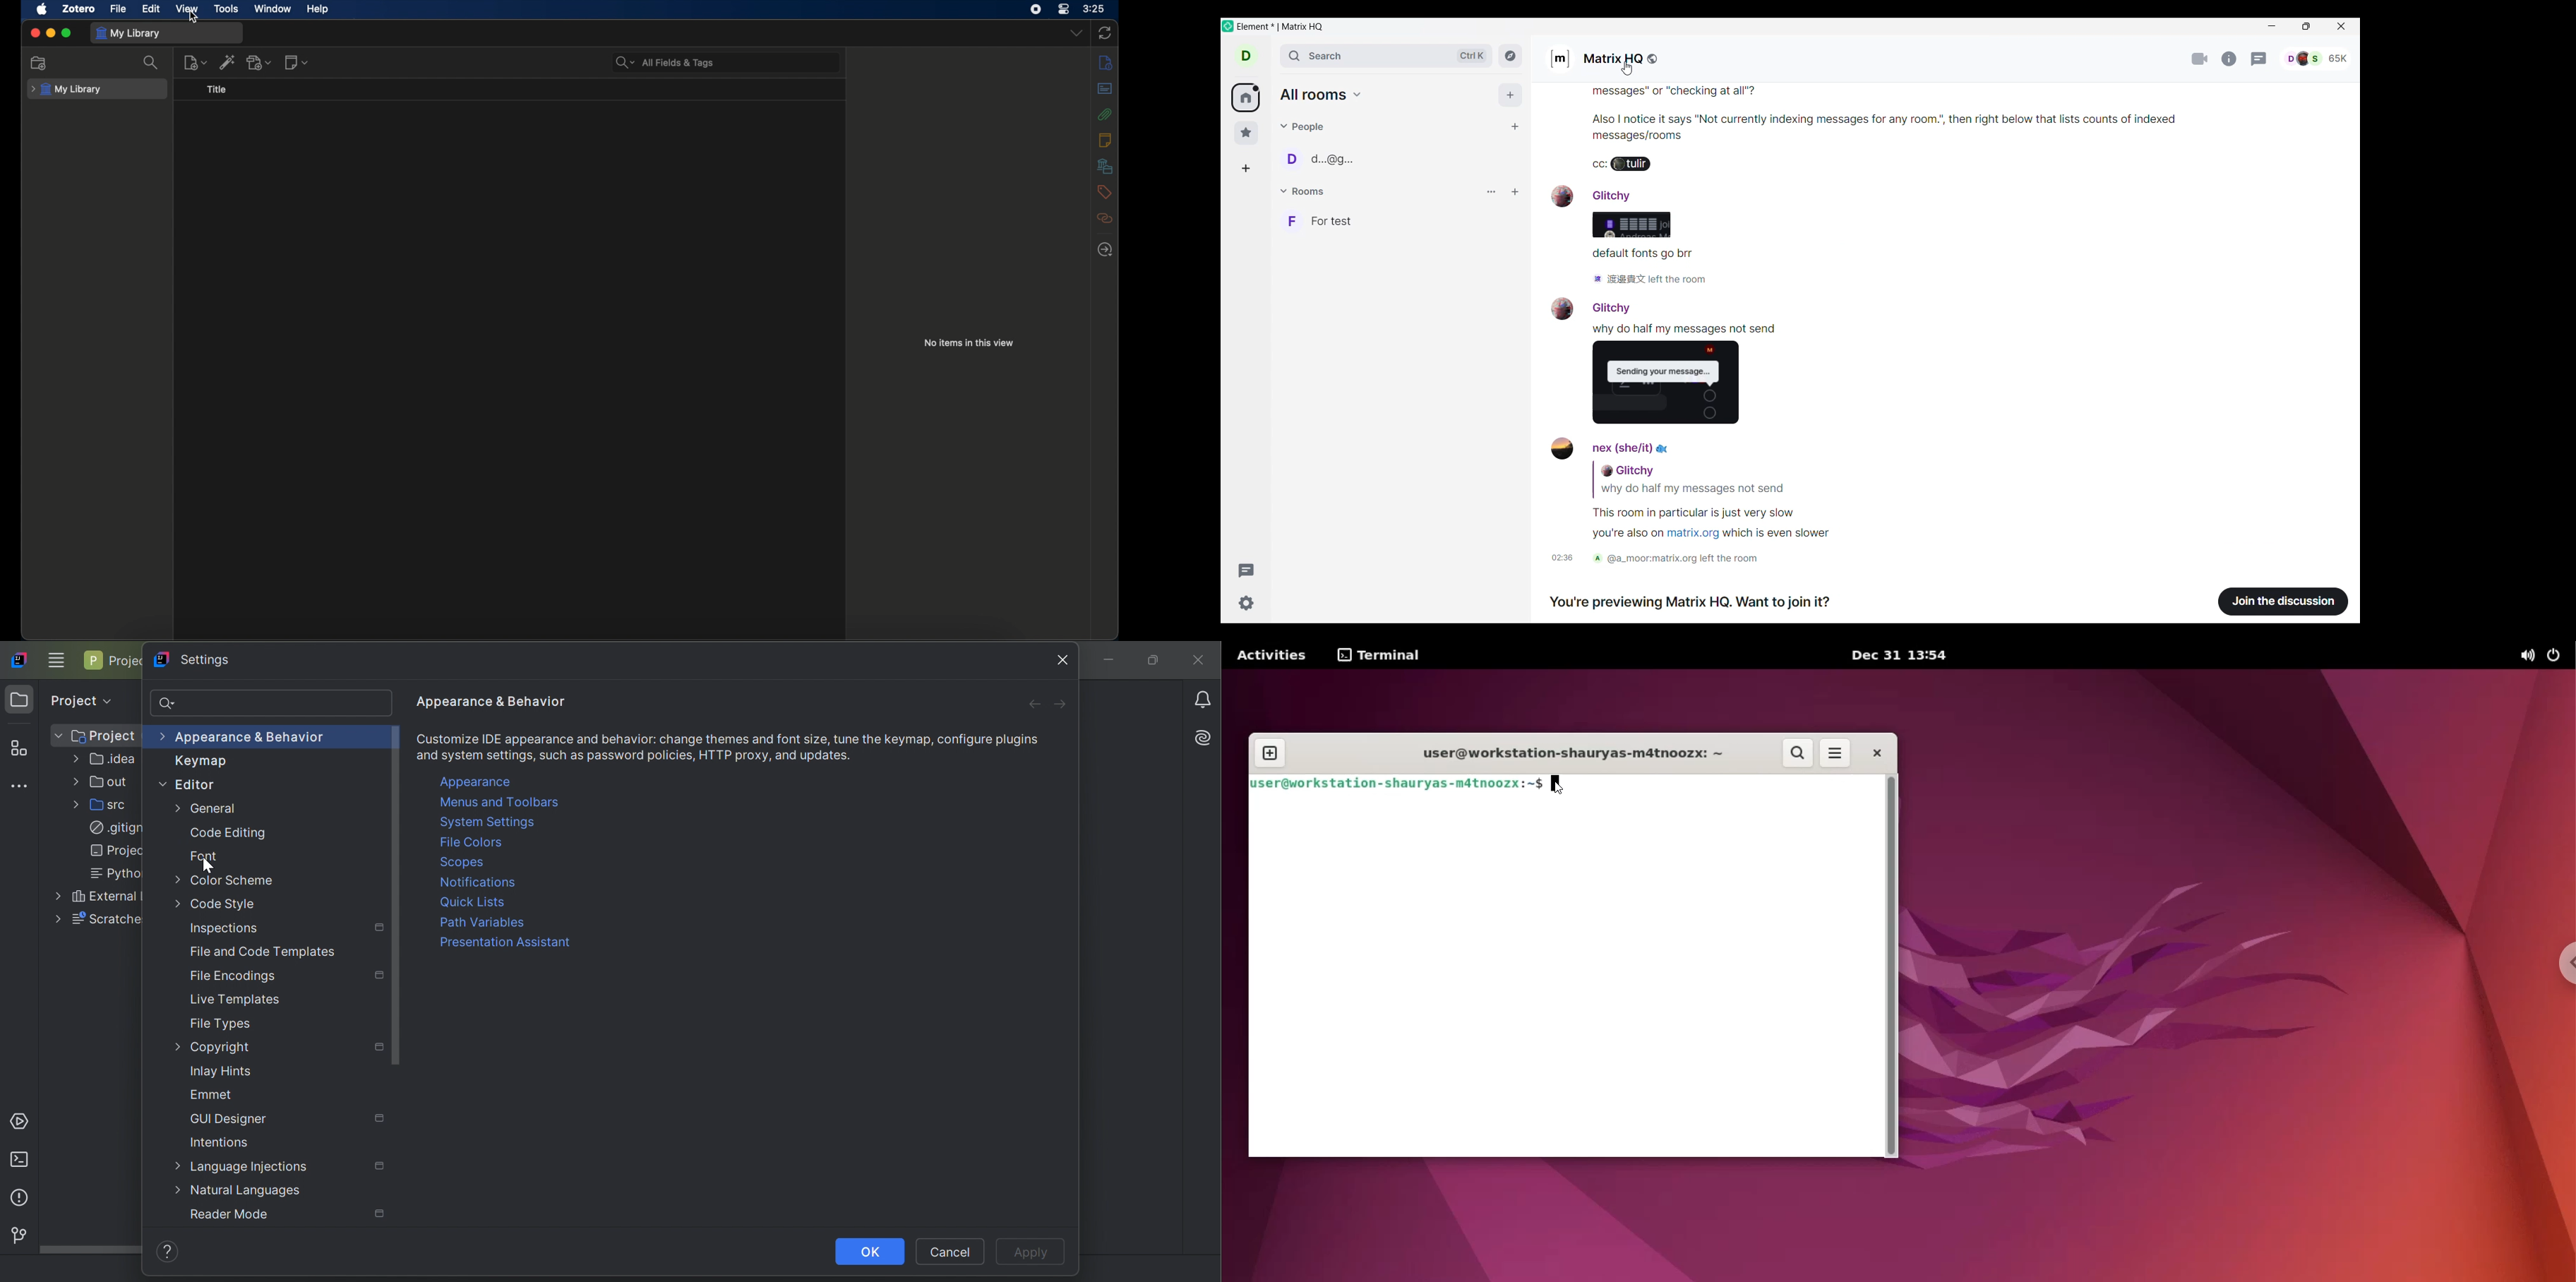 The height and width of the screenshot is (1288, 2576). What do you see at coordinates (39, 63) in the screenshot?
I see `new collections` at bounding box center [39, 63].